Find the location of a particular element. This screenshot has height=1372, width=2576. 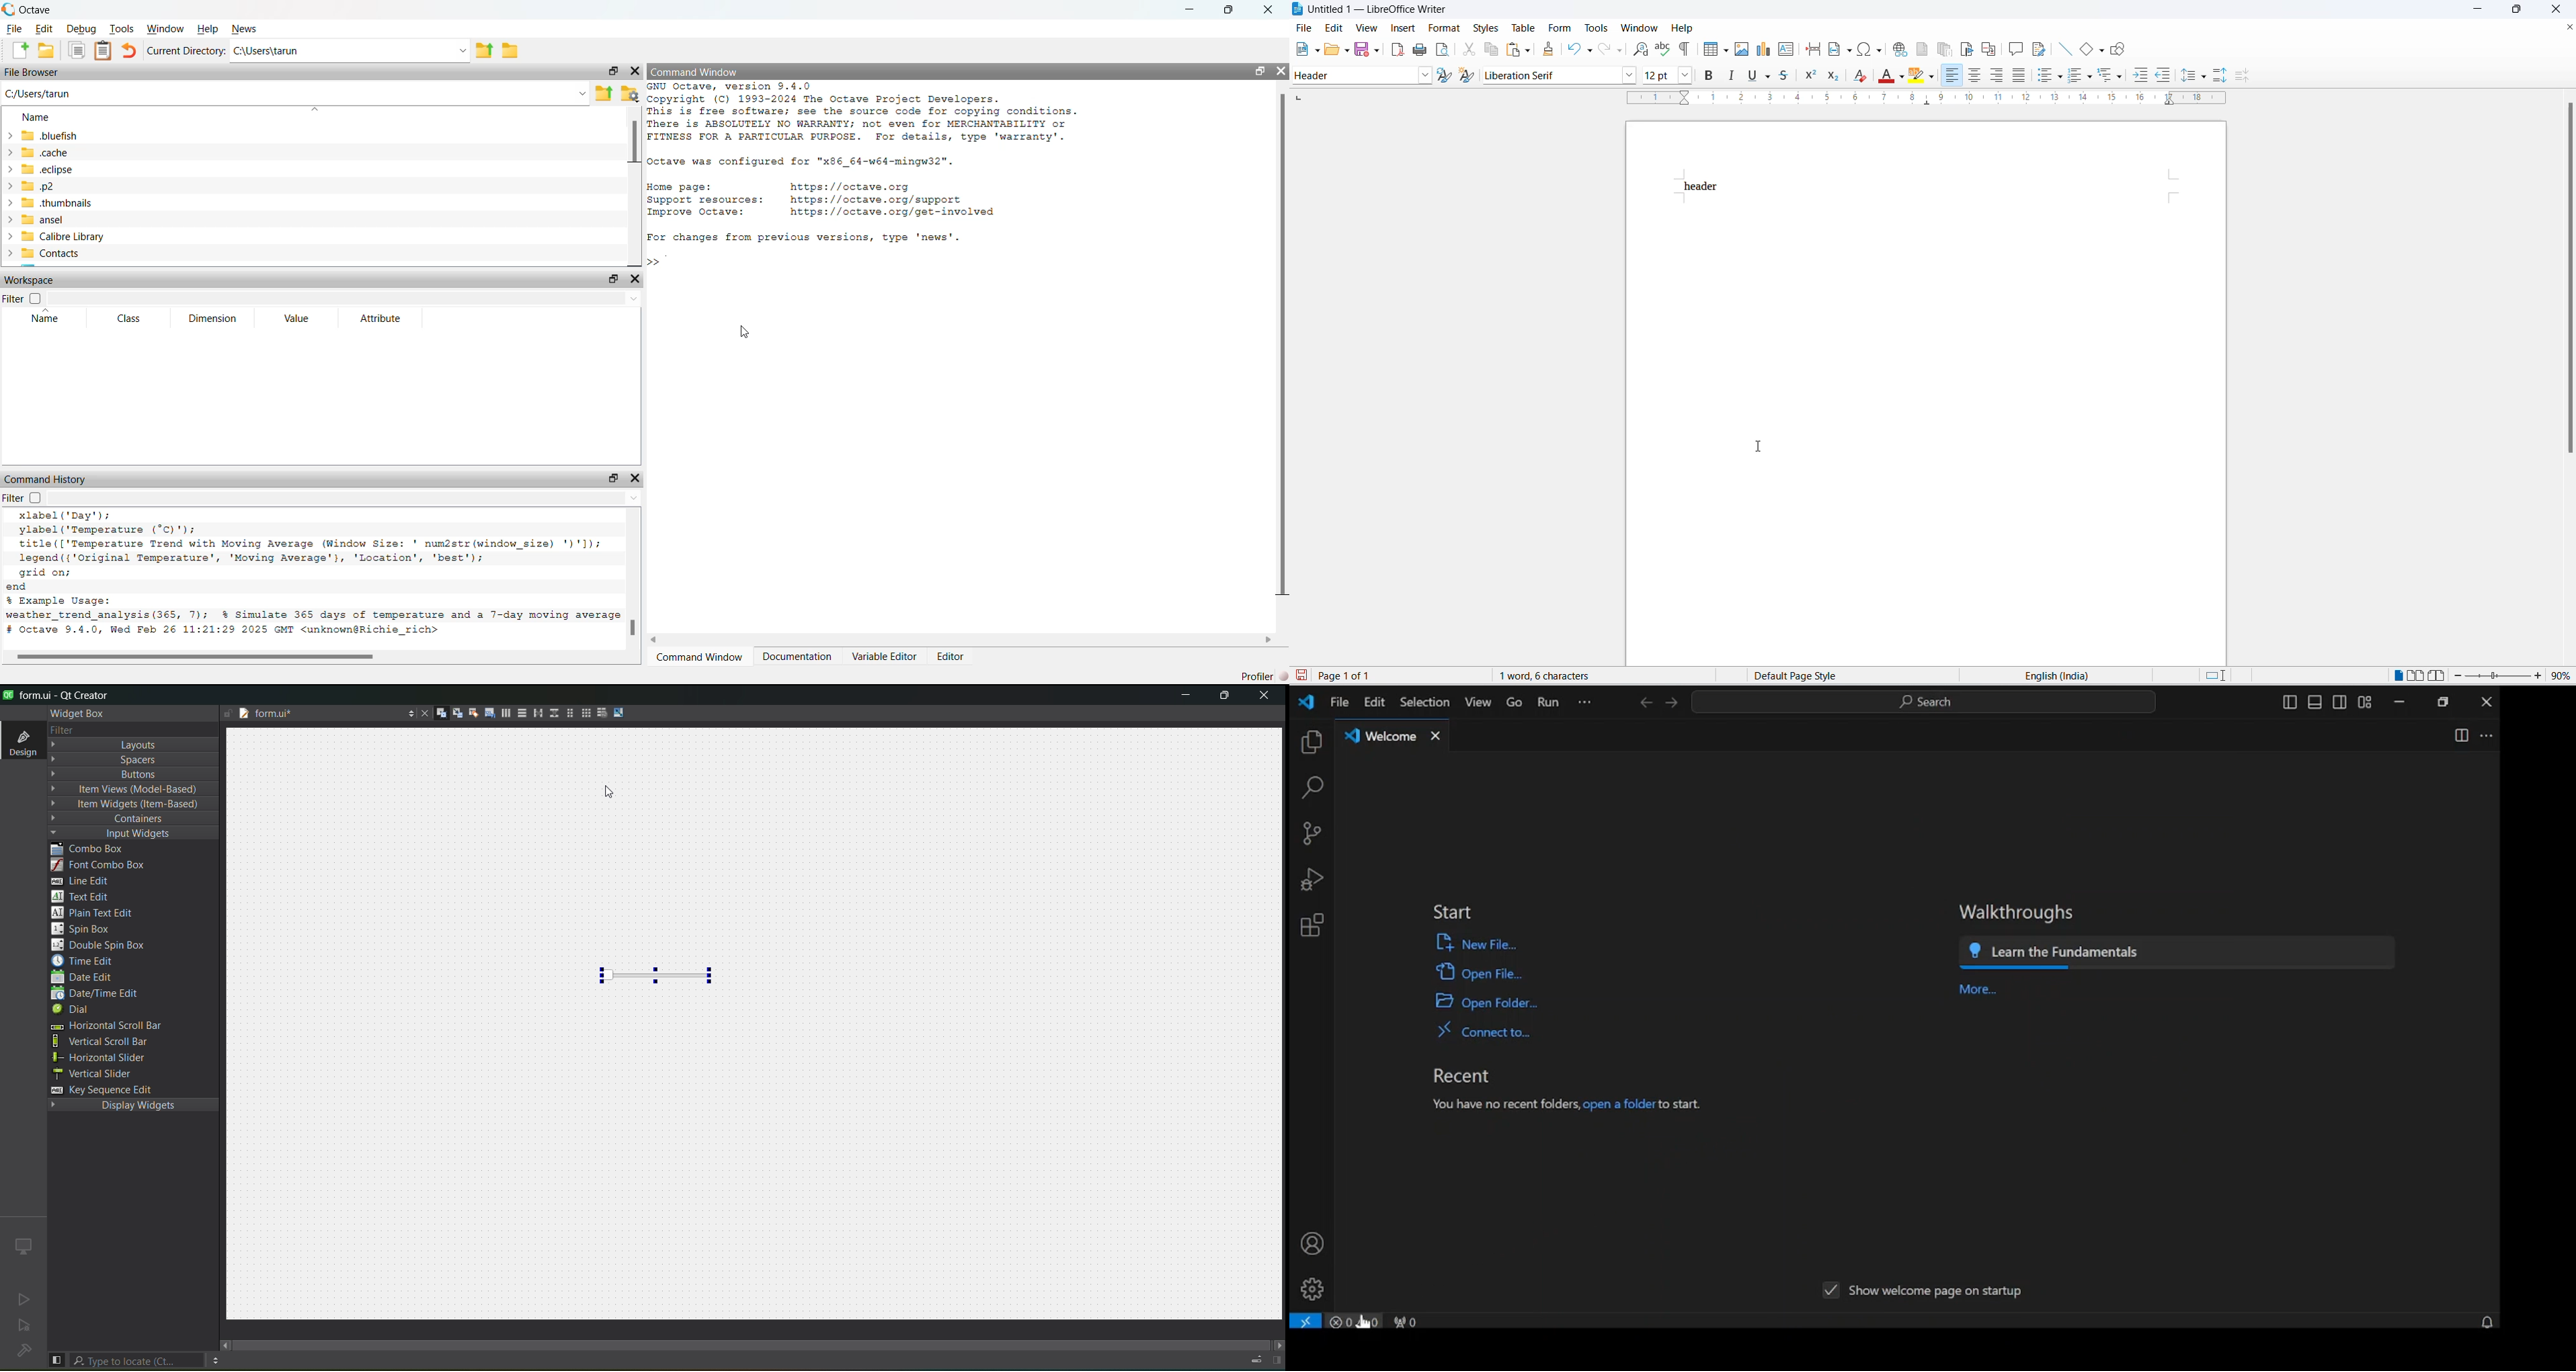

clone formatting is located at coordinates (1550, 49).